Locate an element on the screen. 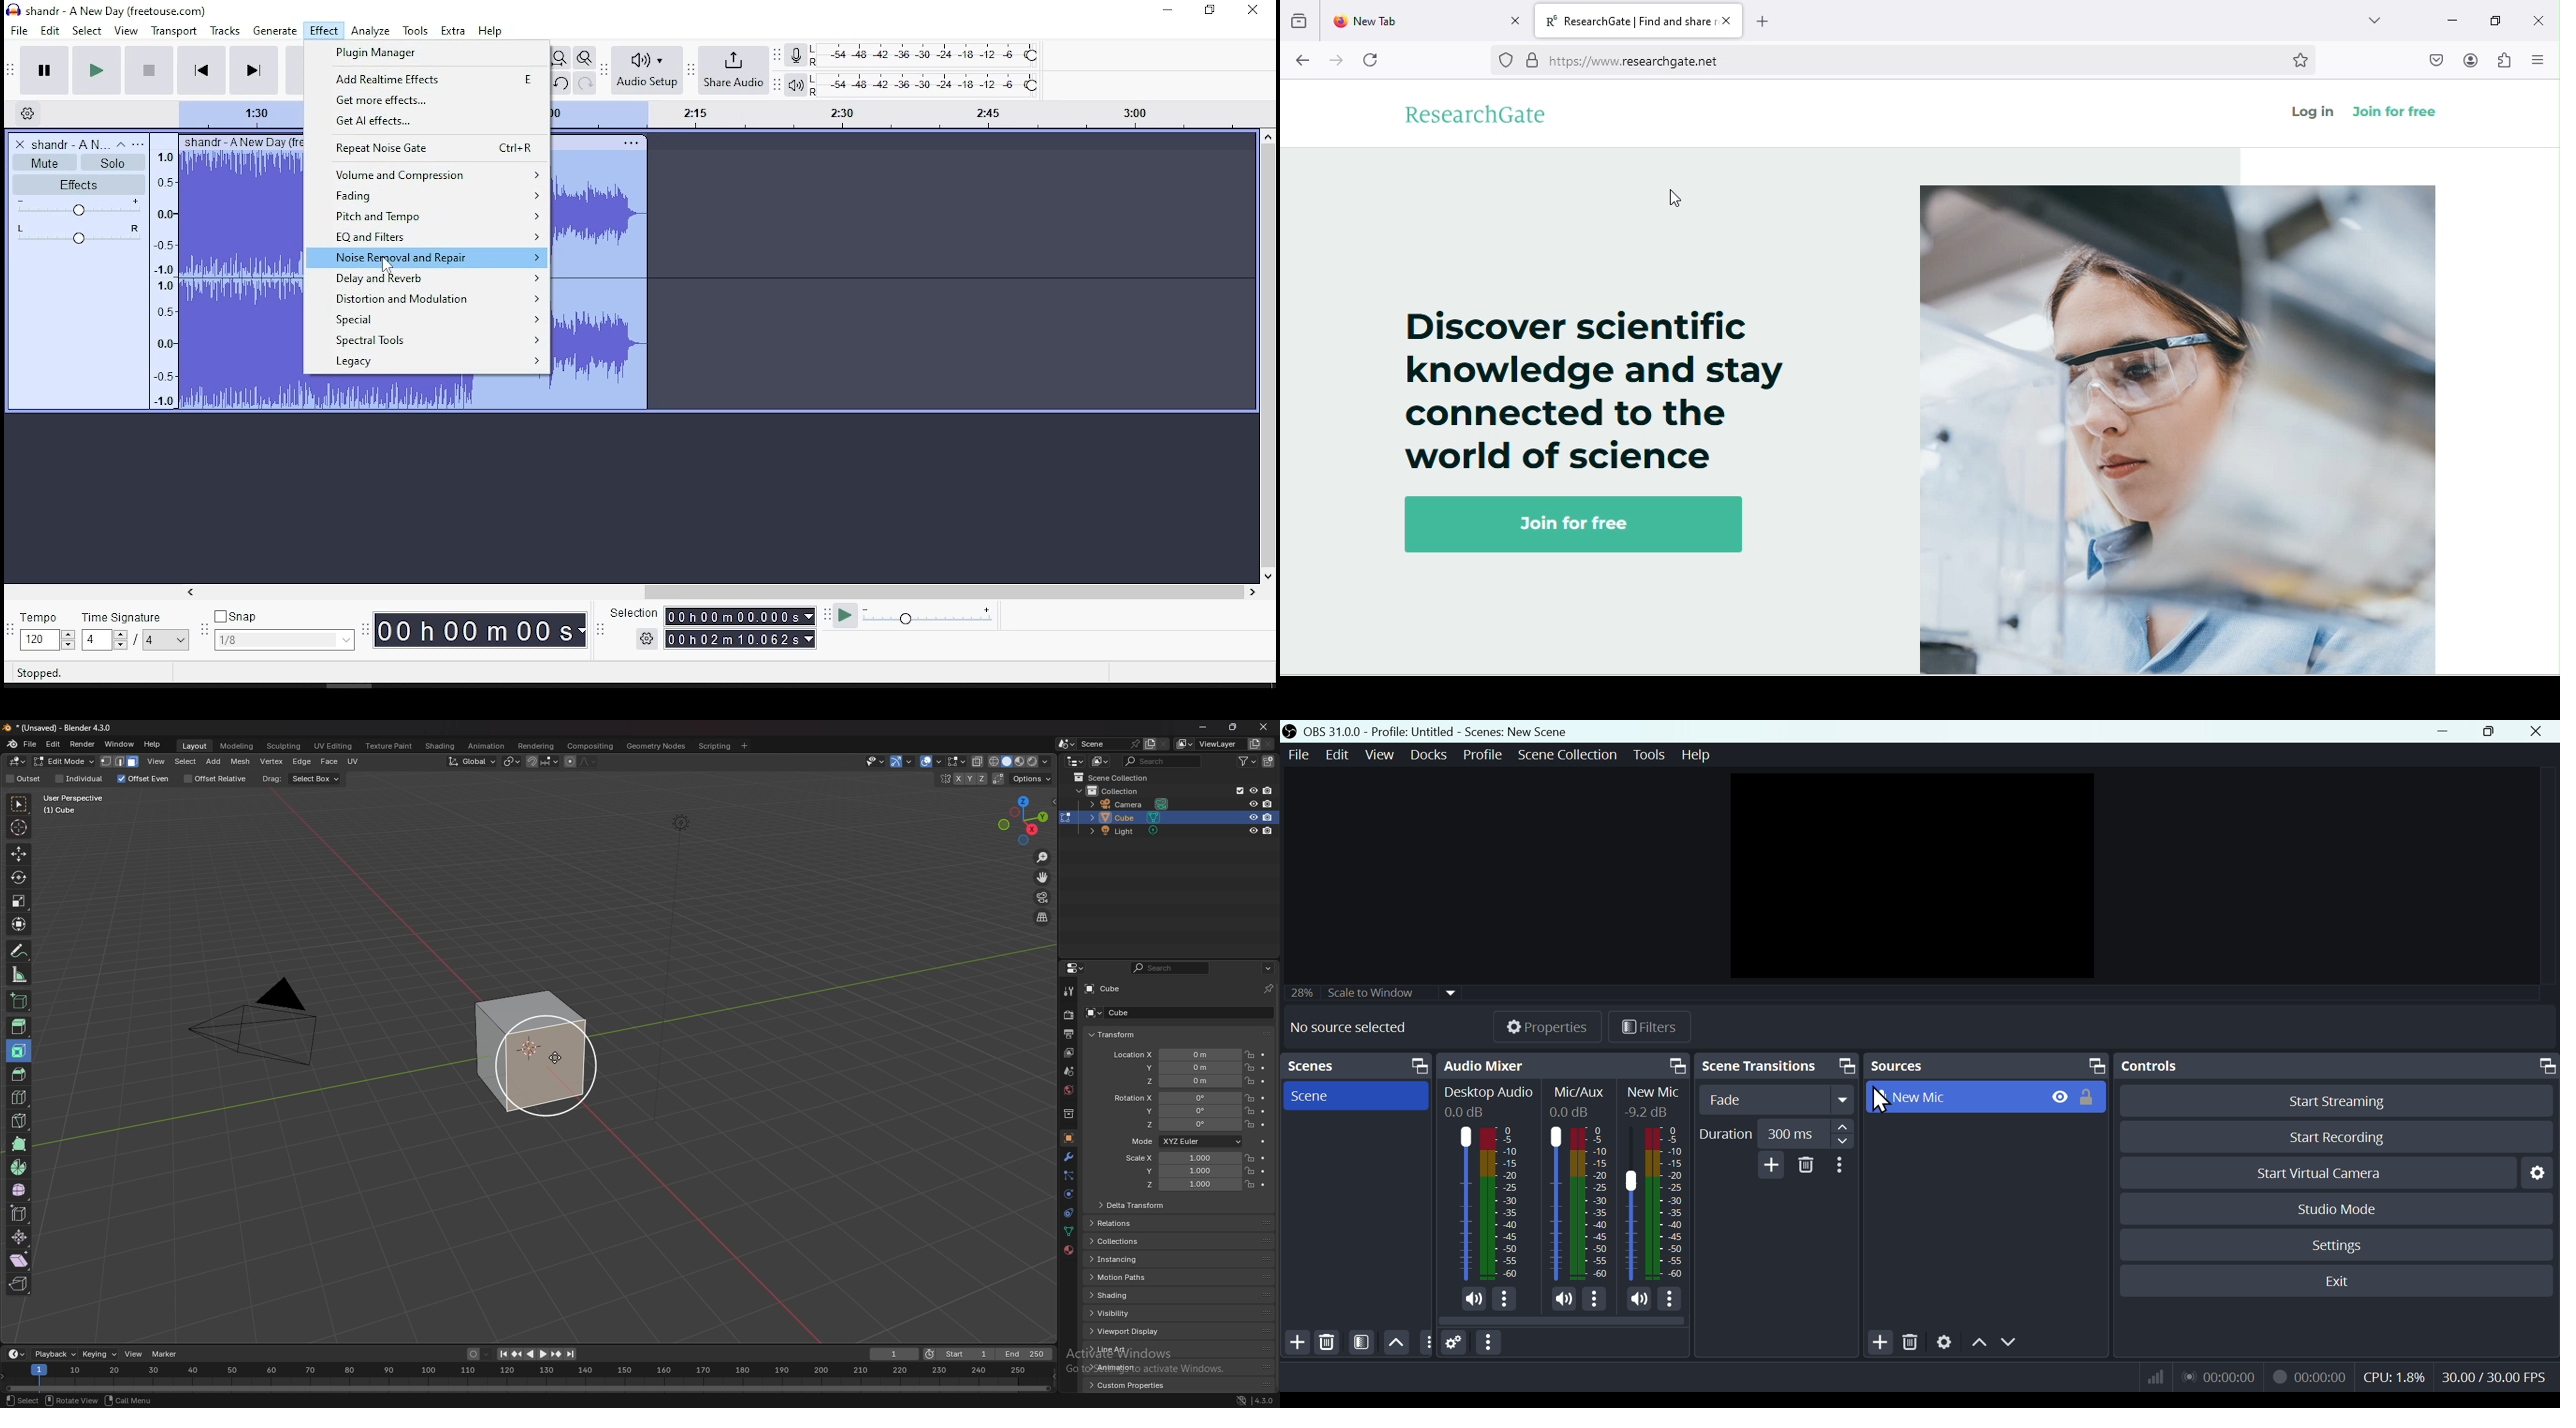  cursor is located at coordinates (18, 826).